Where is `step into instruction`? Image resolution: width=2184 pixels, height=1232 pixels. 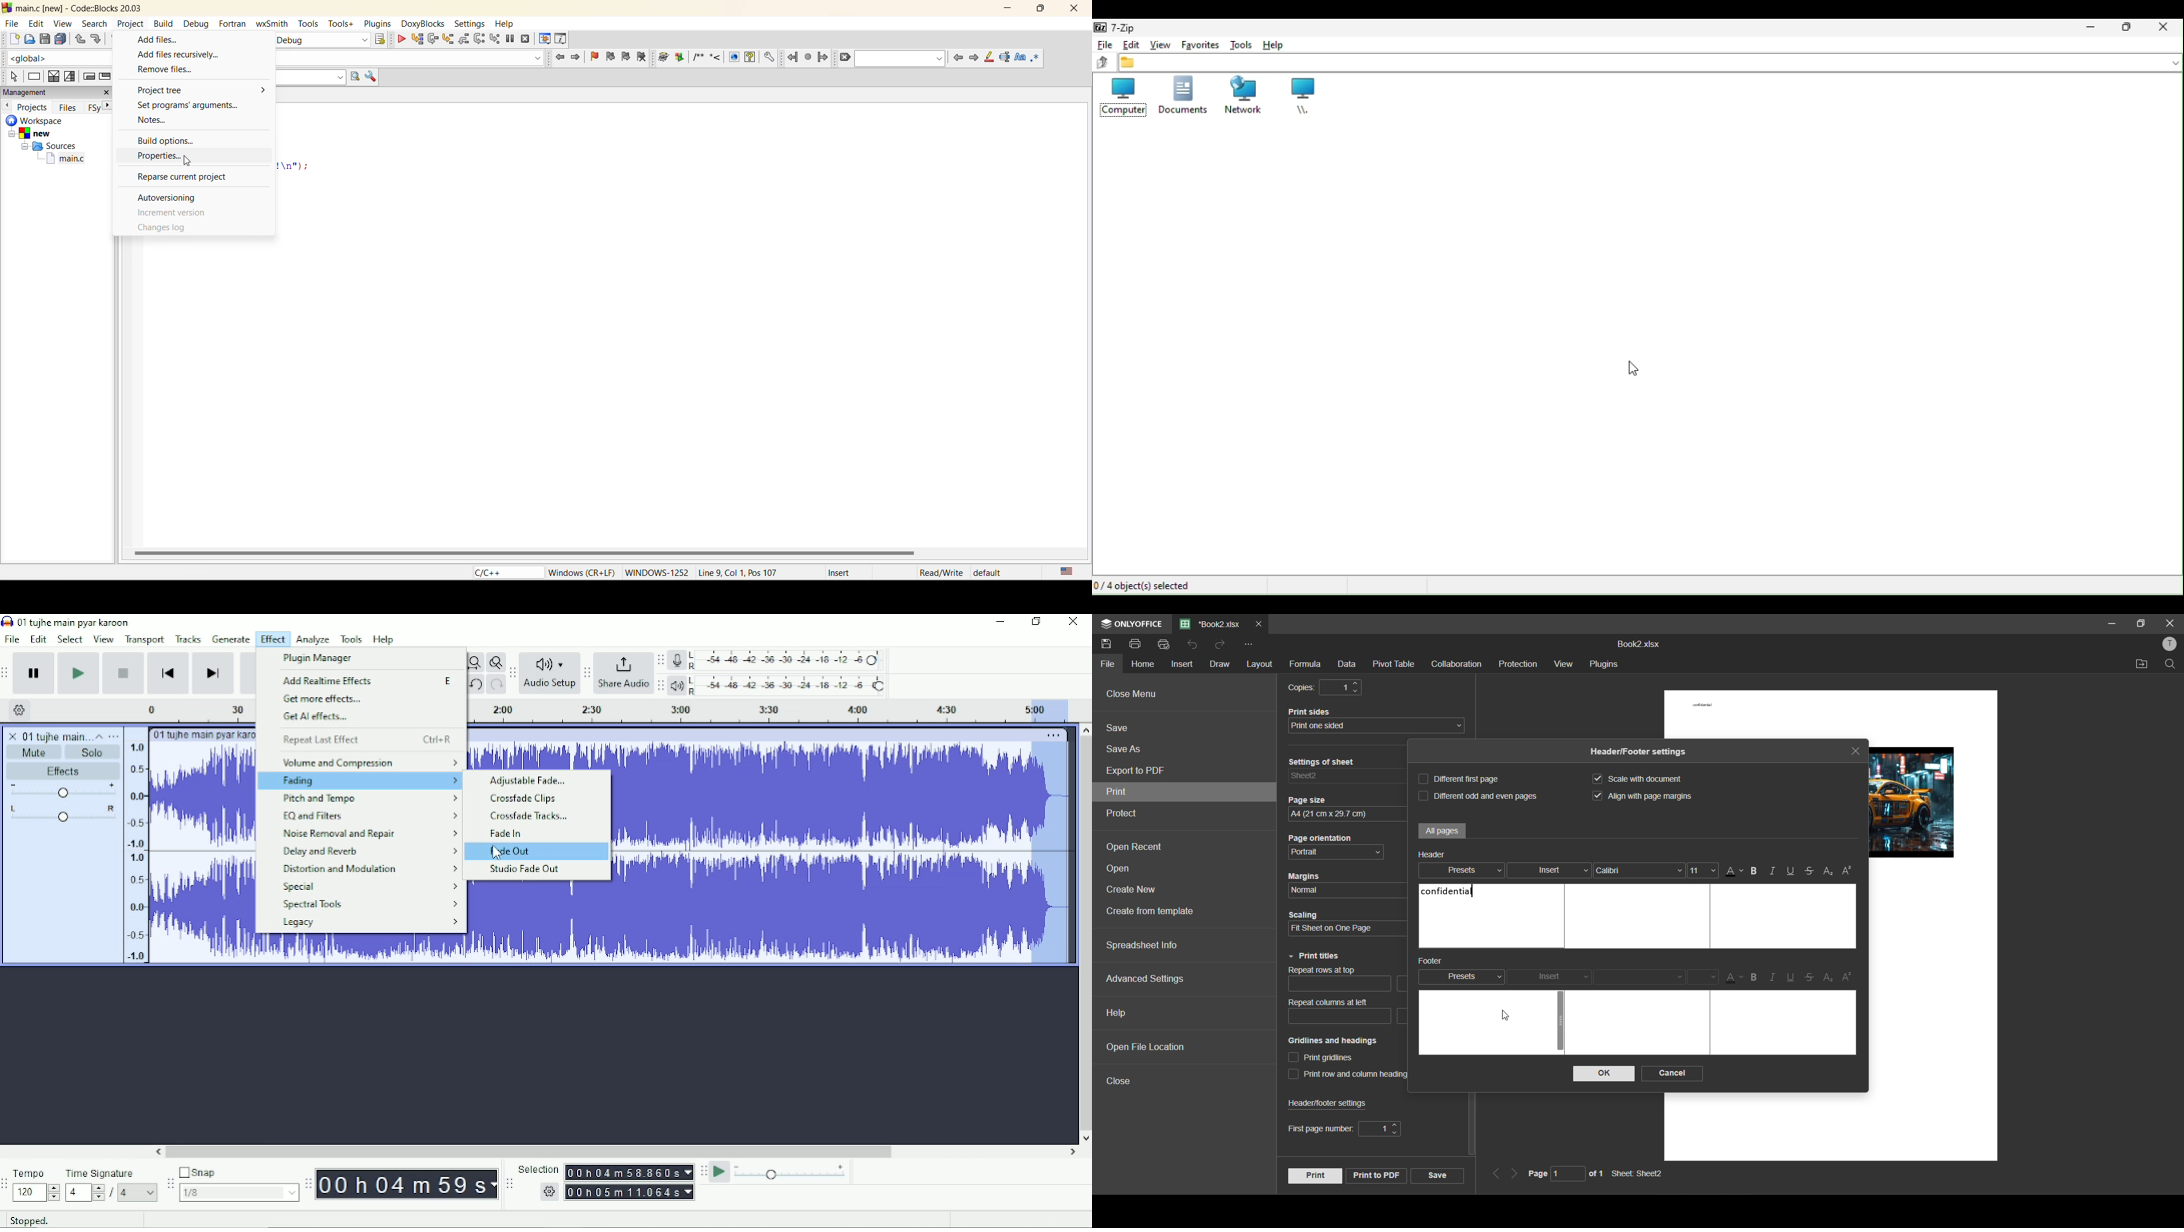 step into instruction is located at coordinates (495, 39).